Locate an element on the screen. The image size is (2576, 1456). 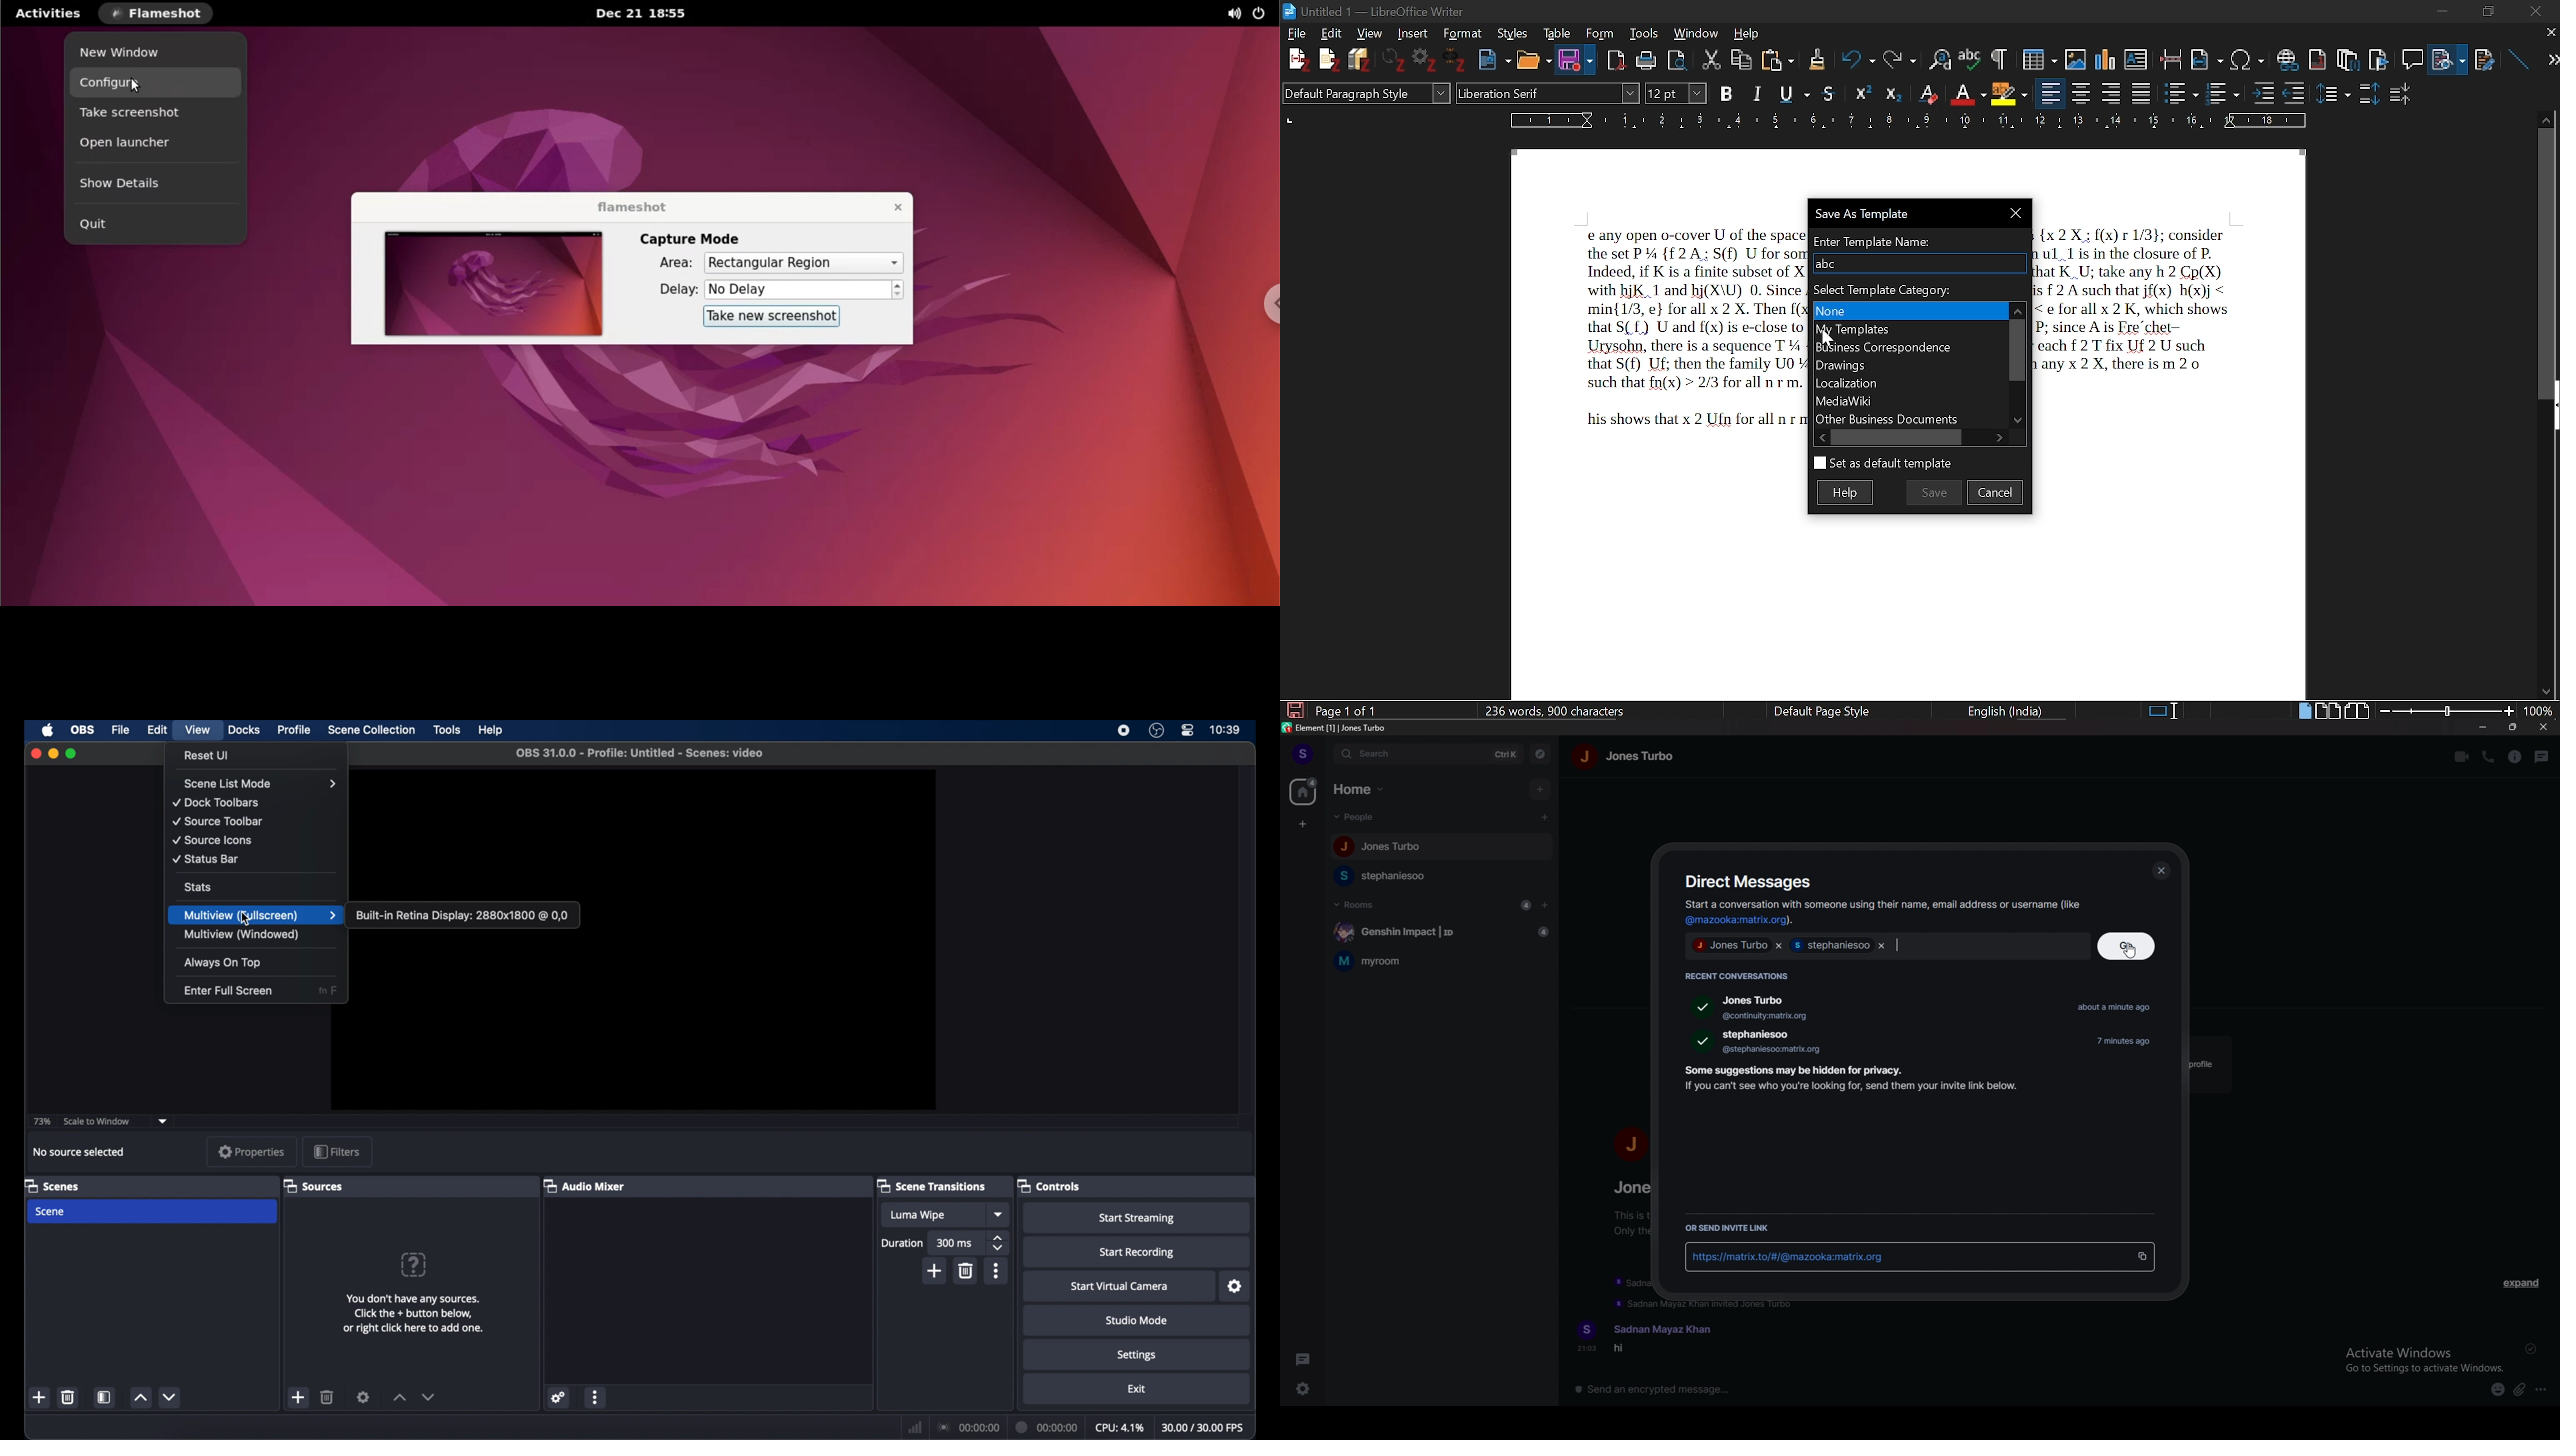
settings is located at coordinates (1139, 1354).